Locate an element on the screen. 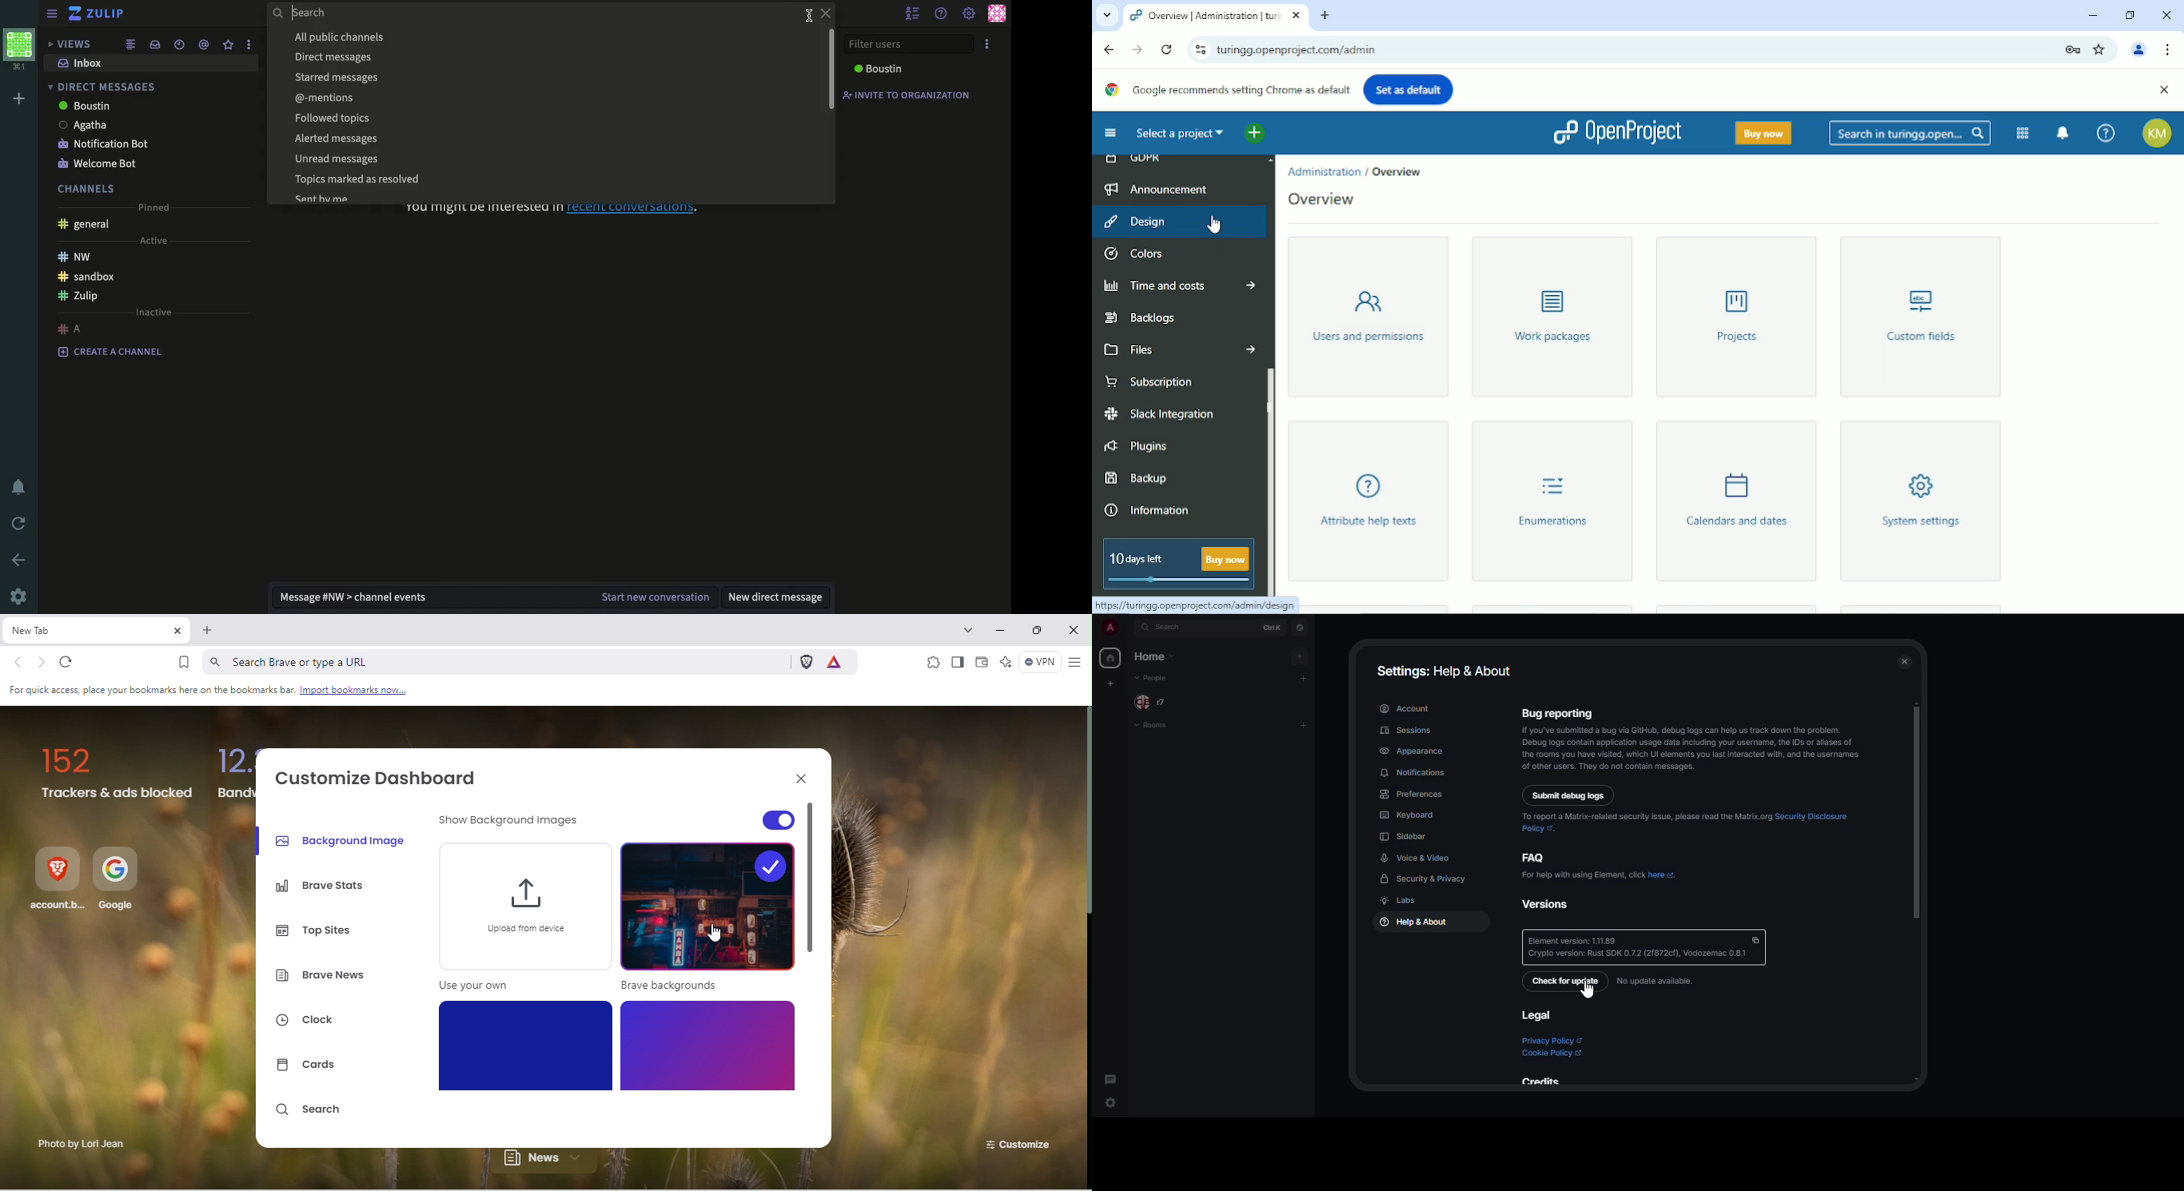 This screenshot has width=2184, height=1204. no update available is located at coordinates (1654, 981).